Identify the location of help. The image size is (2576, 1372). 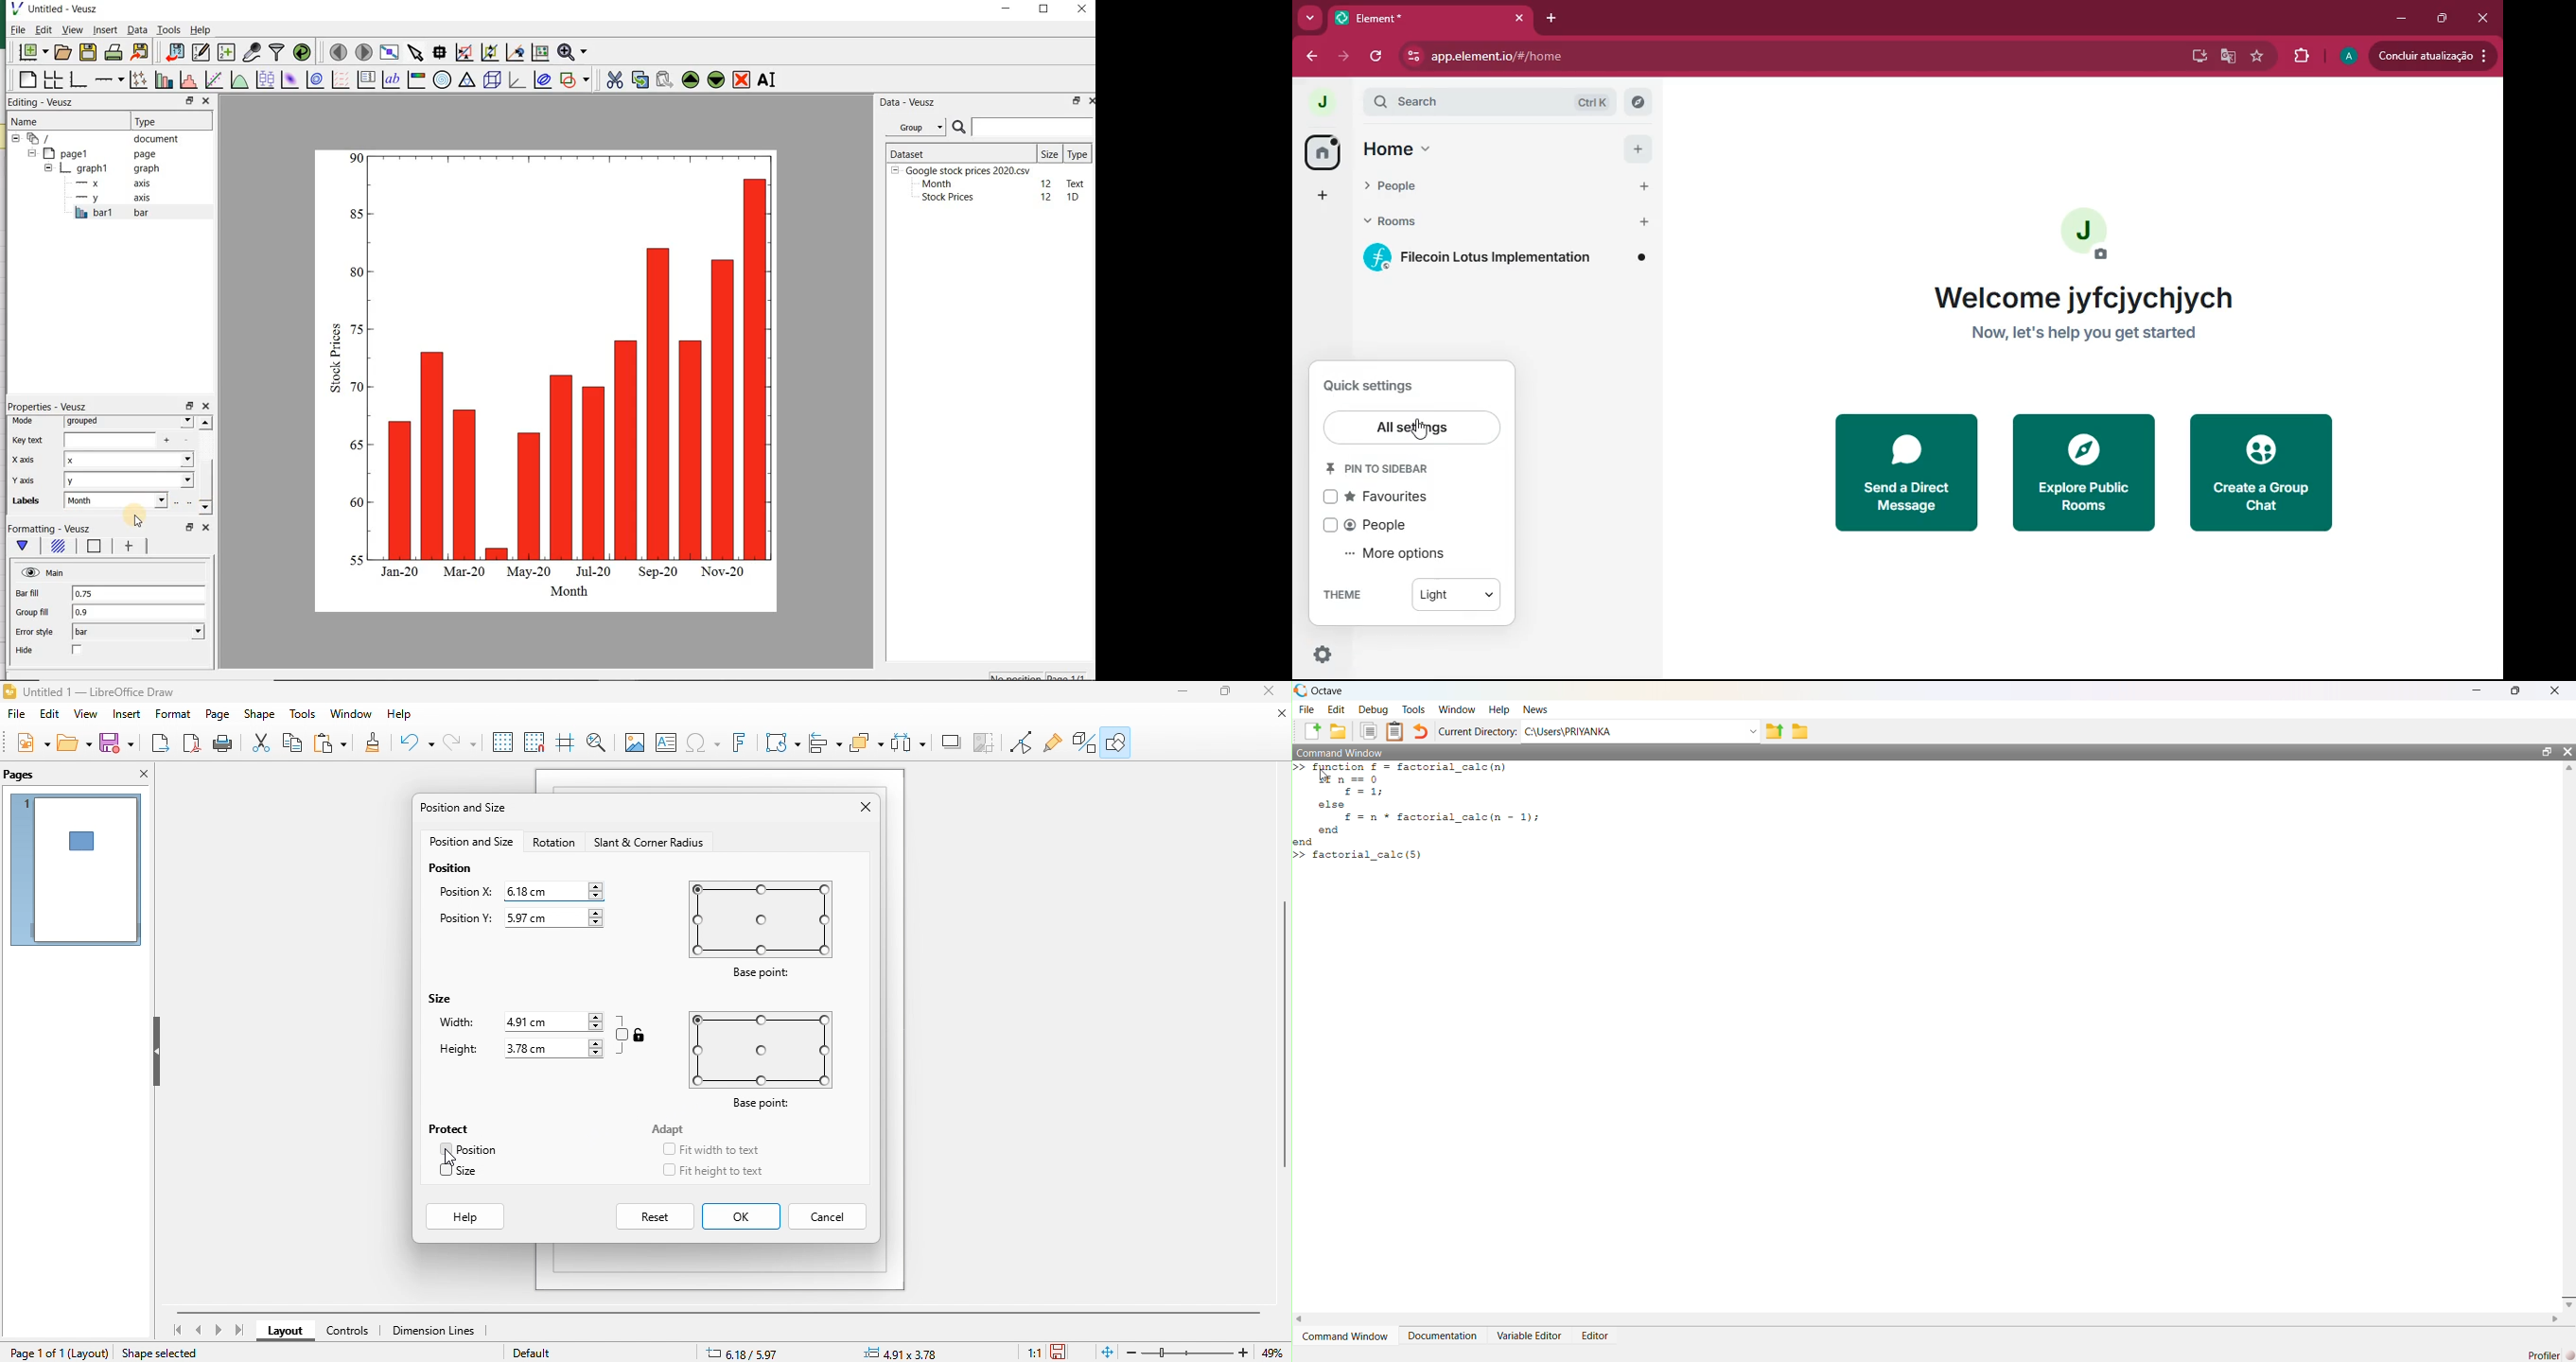
(1501, 710).